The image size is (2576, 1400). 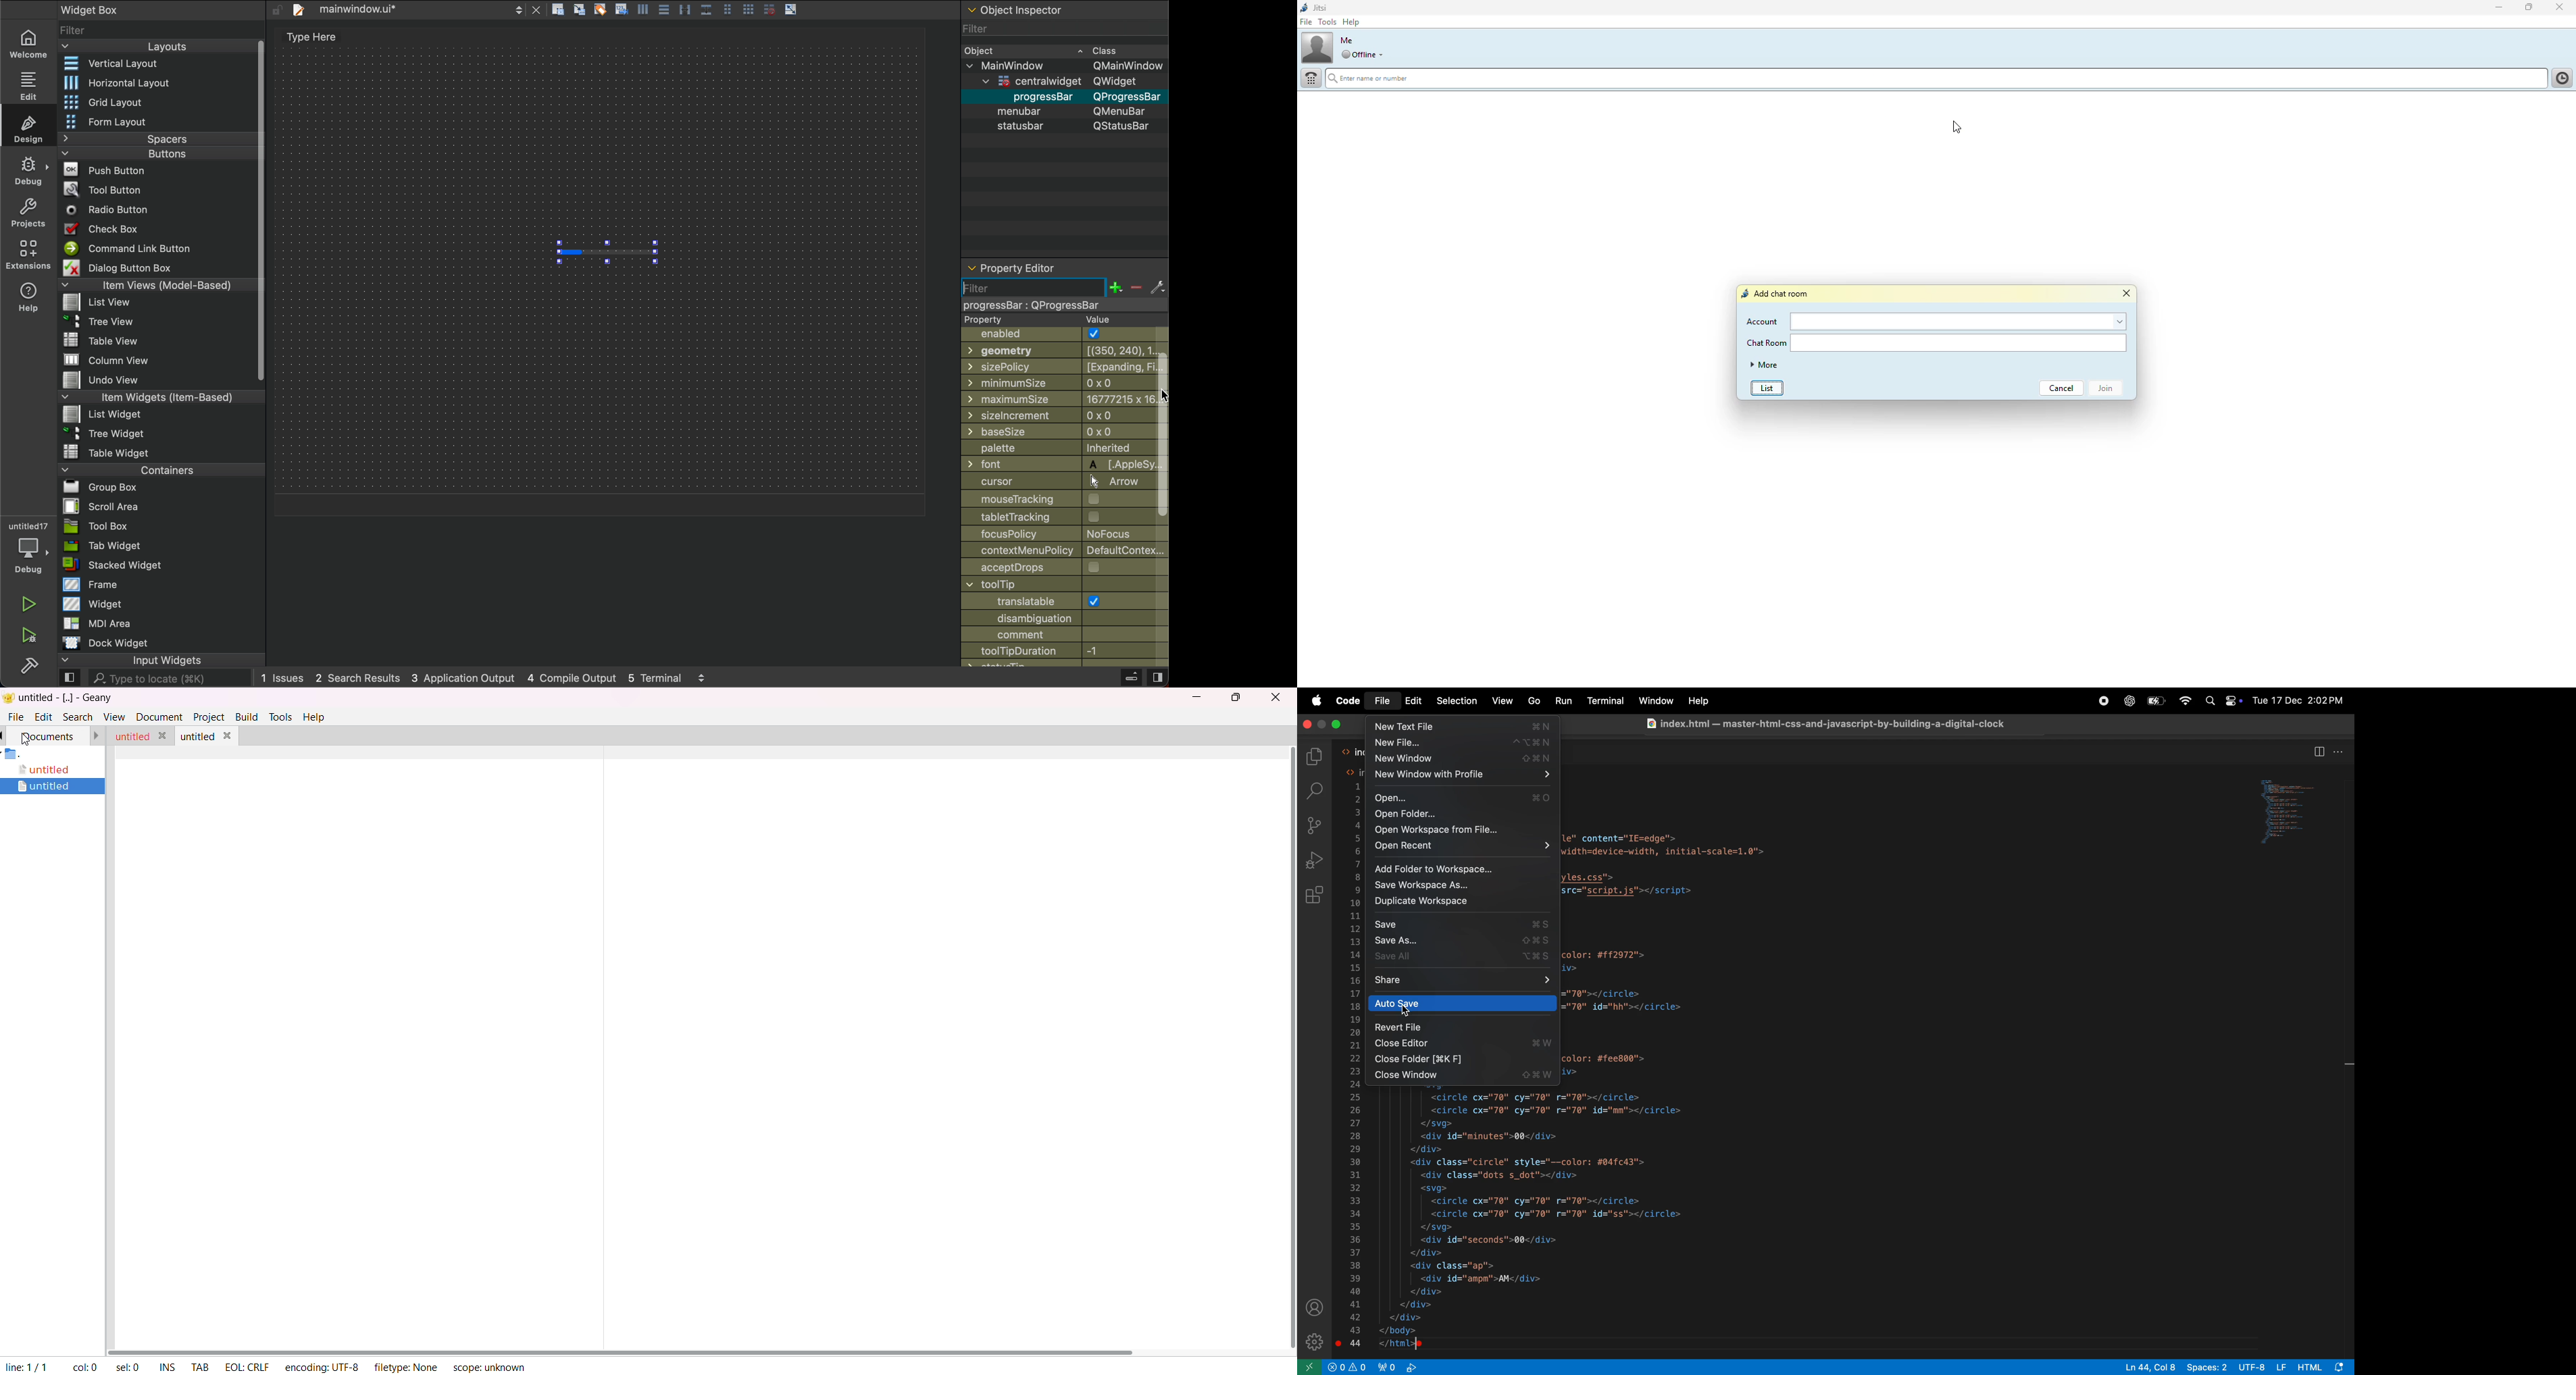 I want to click on Widget, so click(x=95, y=603).